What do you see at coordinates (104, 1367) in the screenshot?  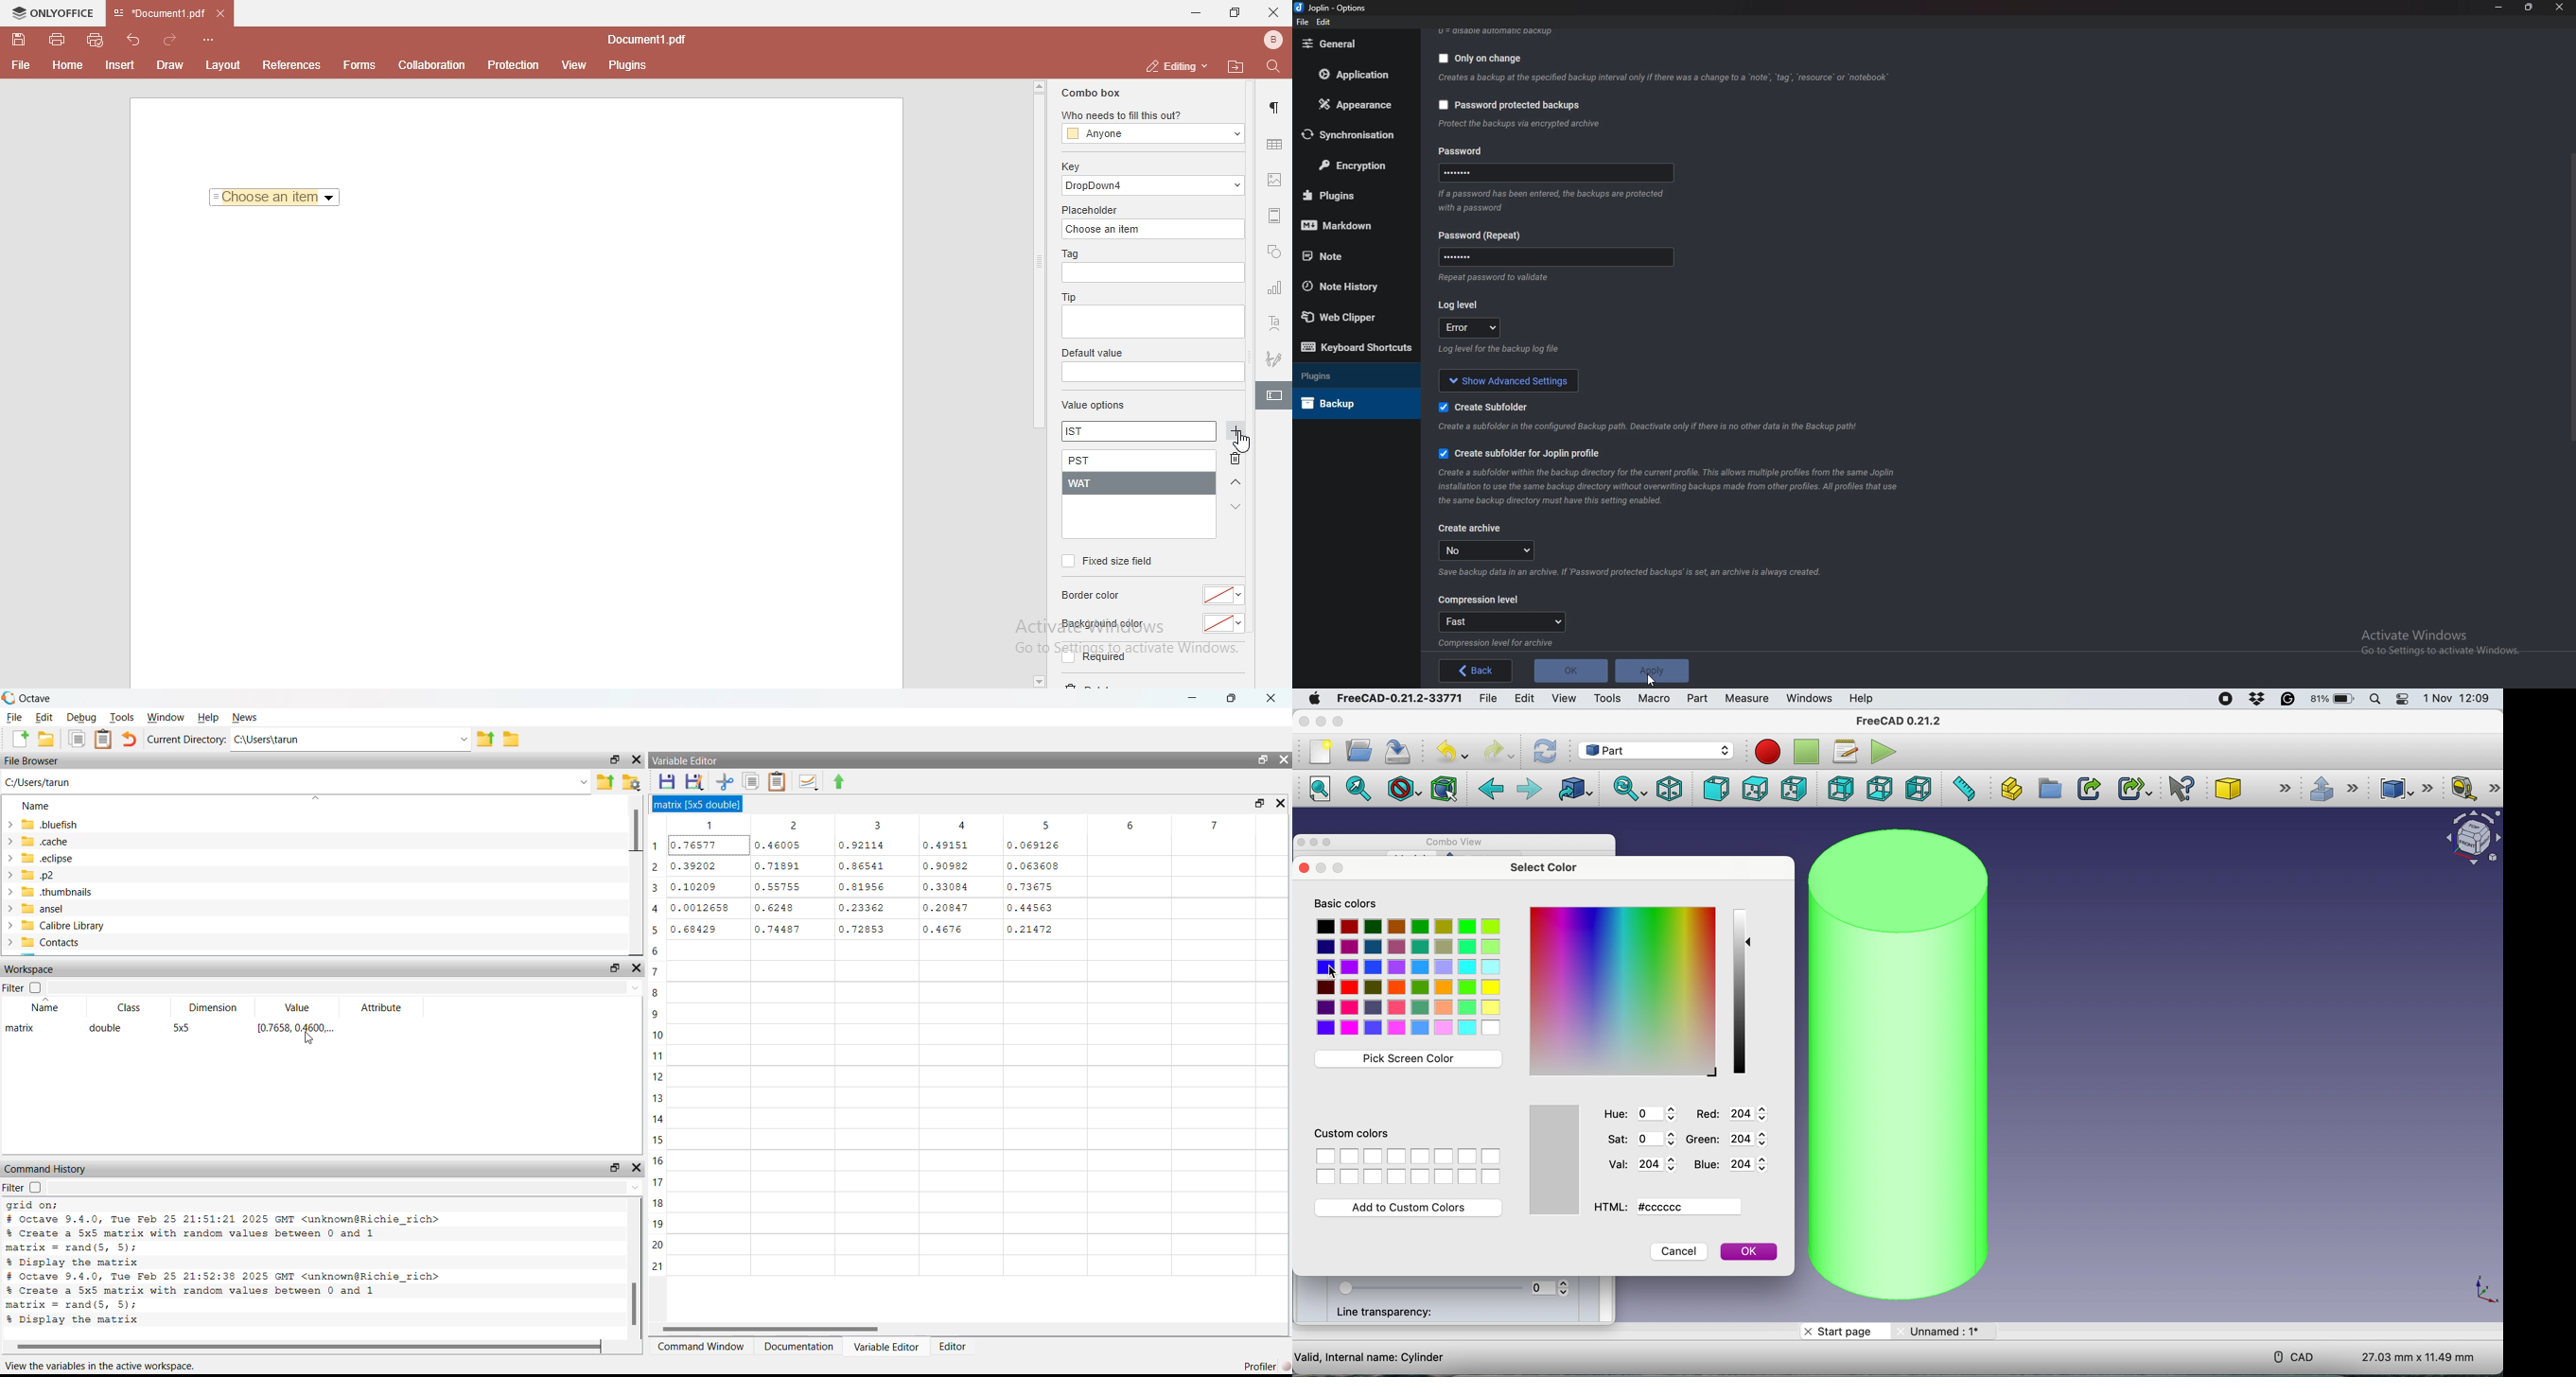 I see `View the variables in the active workspace.` at bounding box center [104, 1367].